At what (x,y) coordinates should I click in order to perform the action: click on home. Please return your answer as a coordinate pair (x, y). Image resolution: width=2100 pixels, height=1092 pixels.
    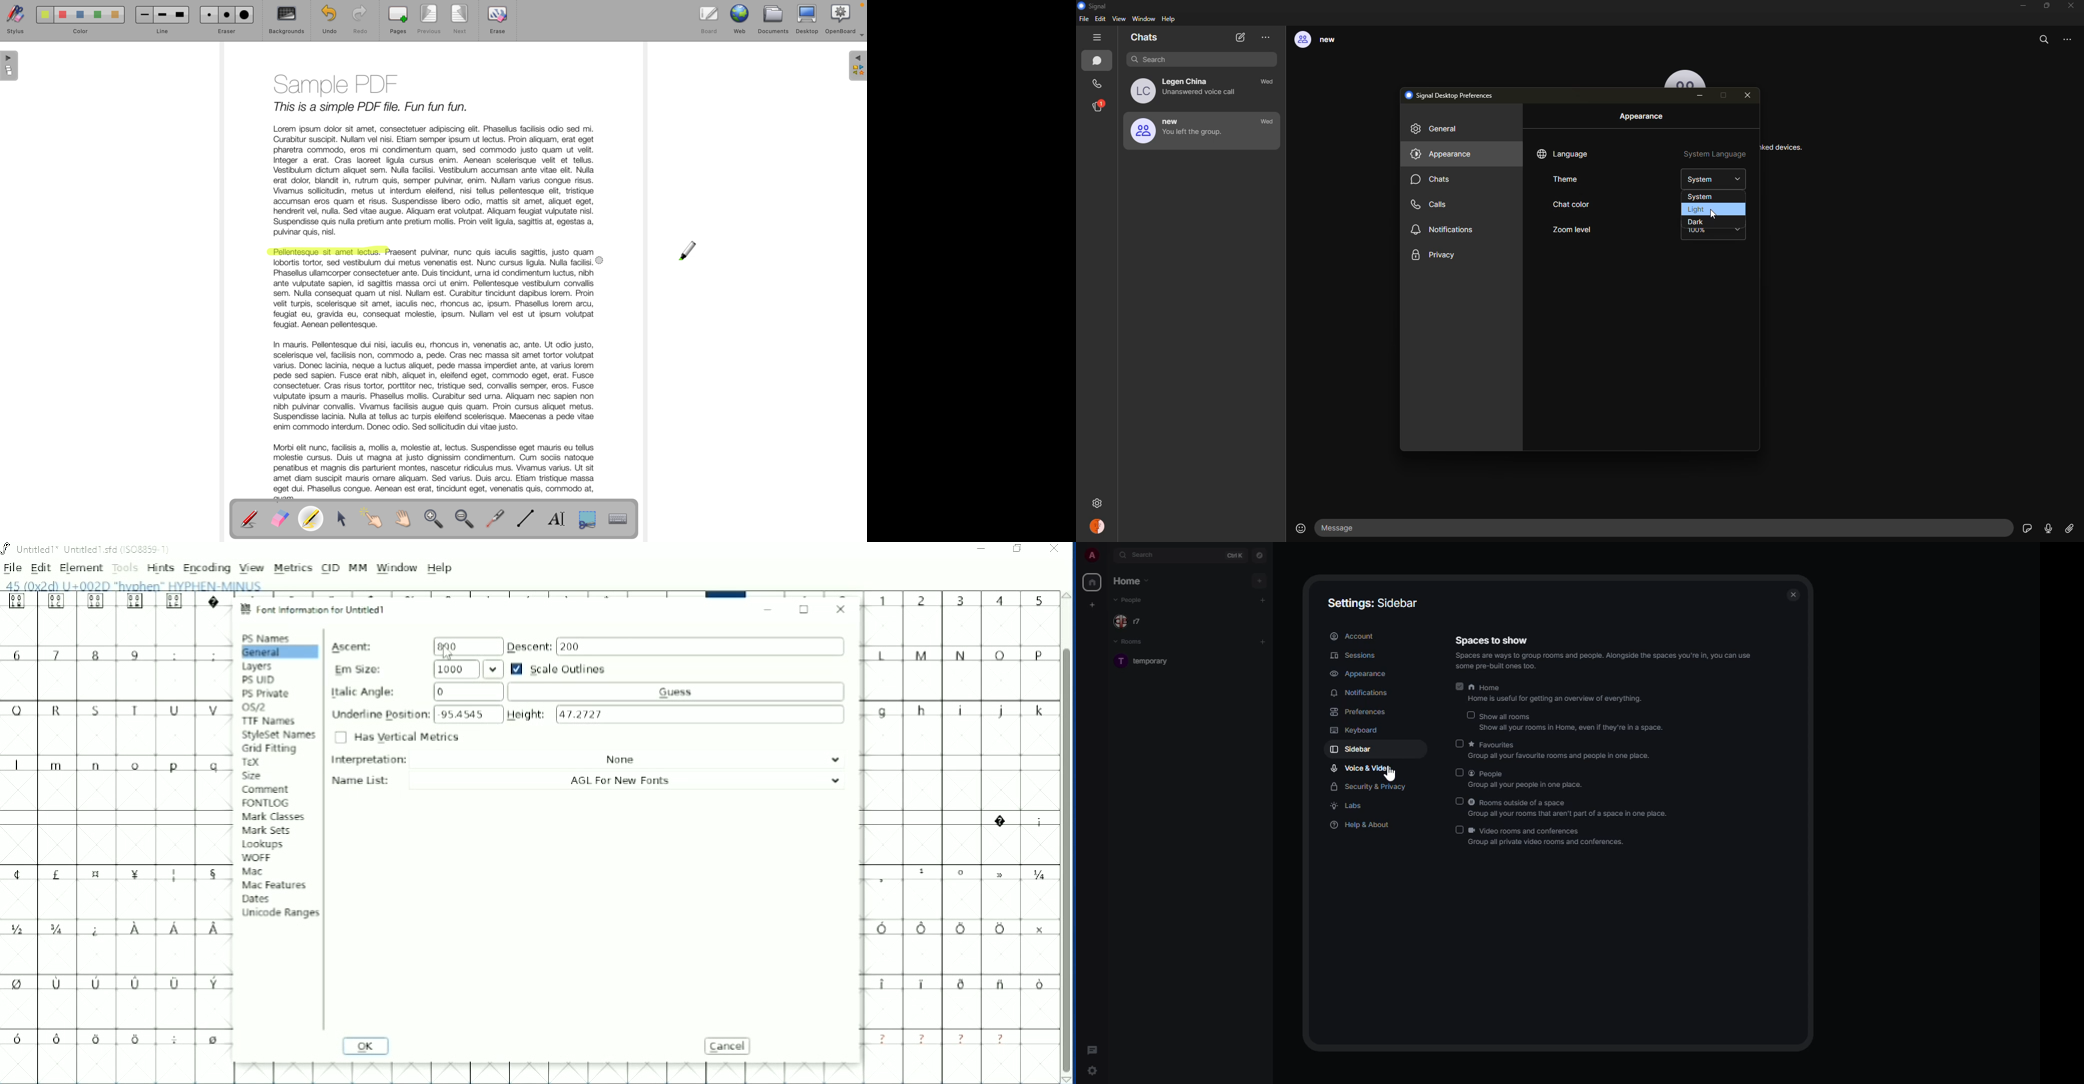
    Looking at the image, I should click on (1094, 582).